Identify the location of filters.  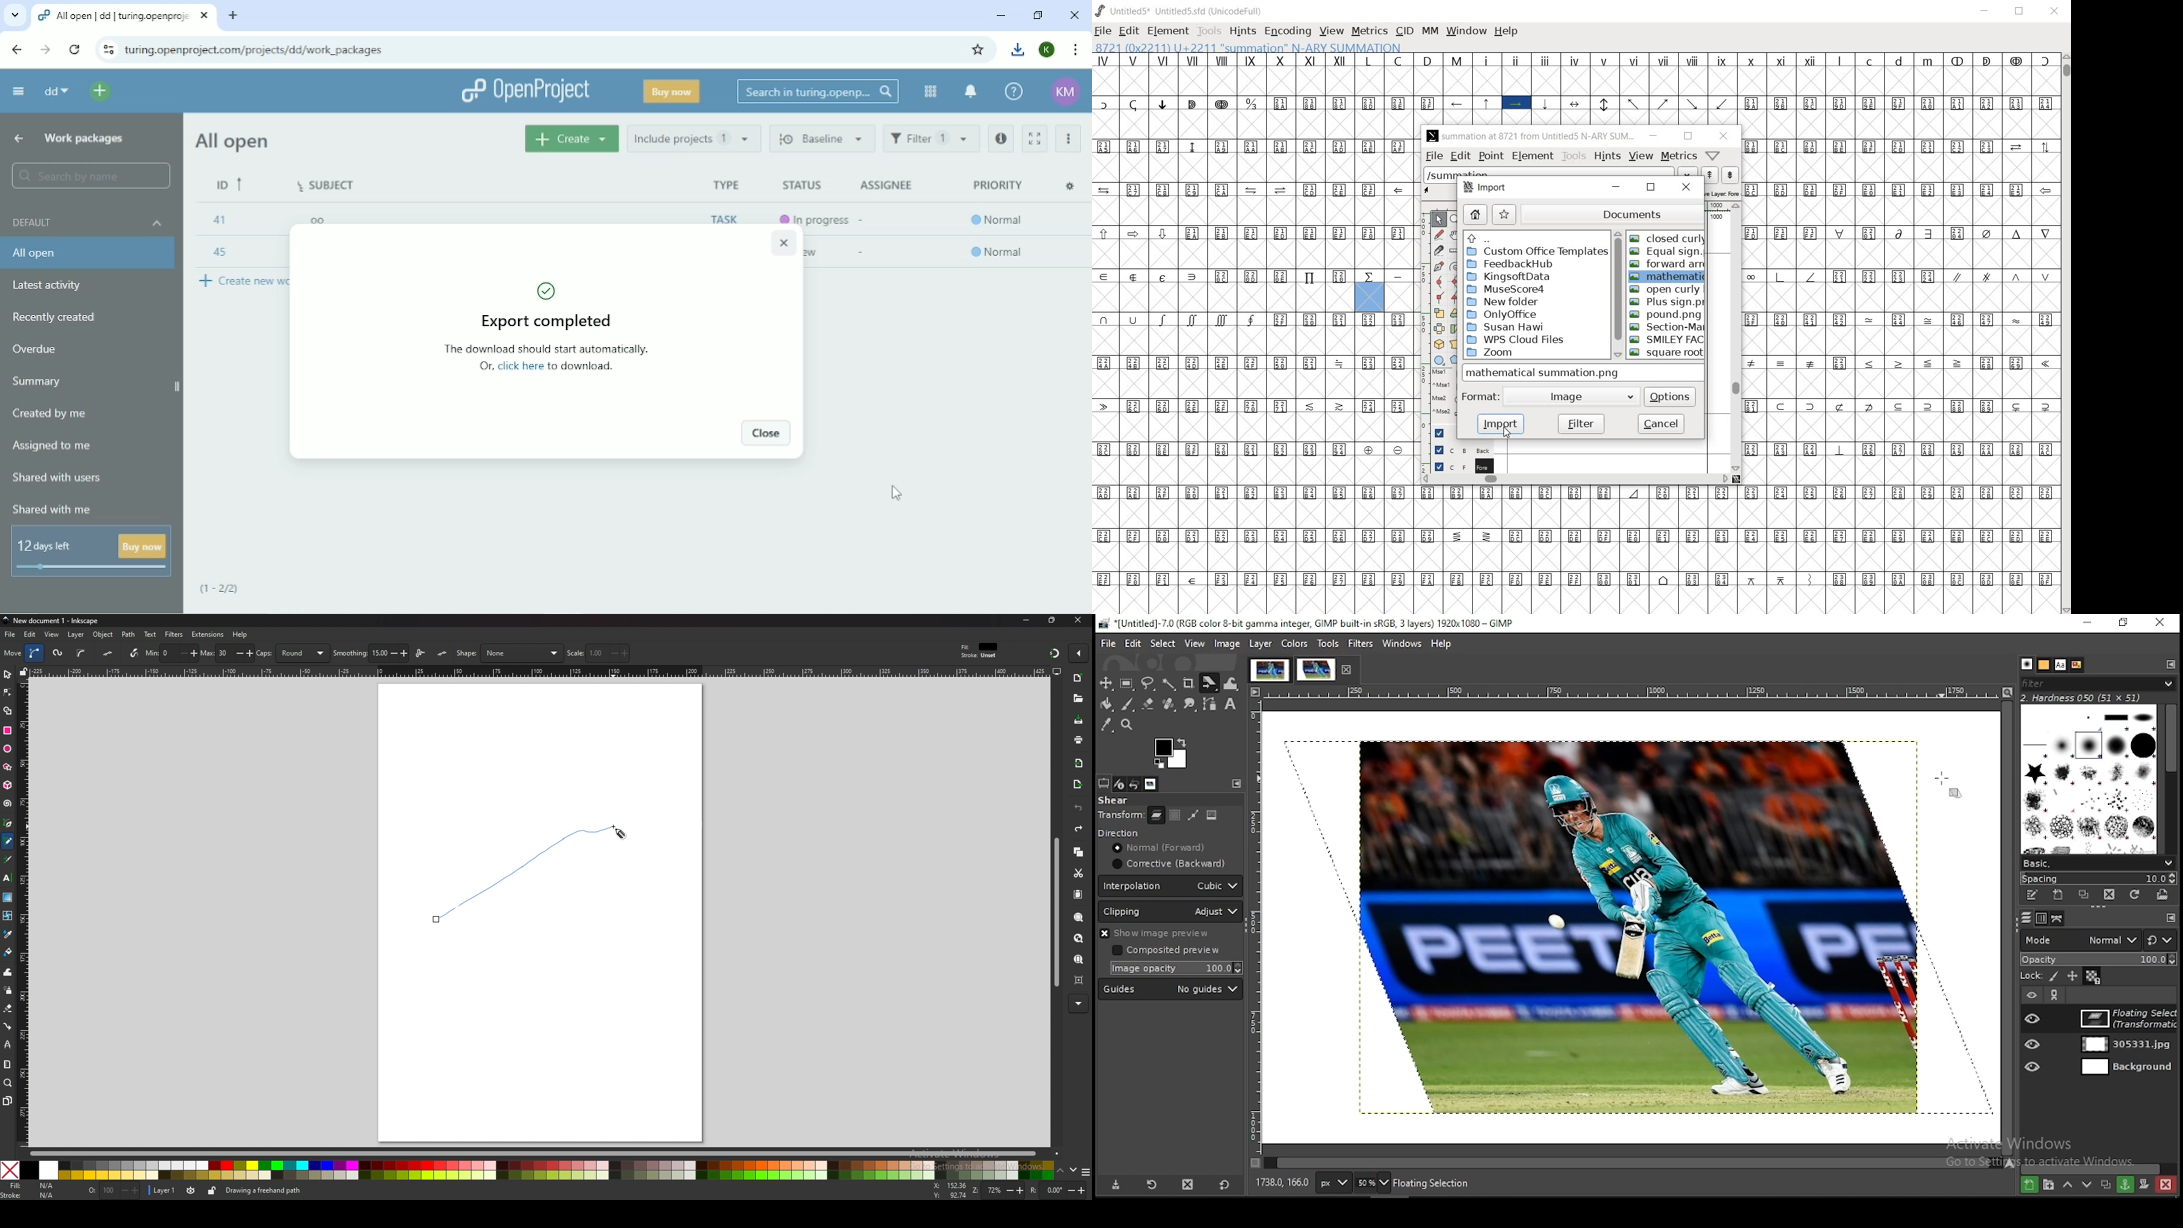
(173, 635).